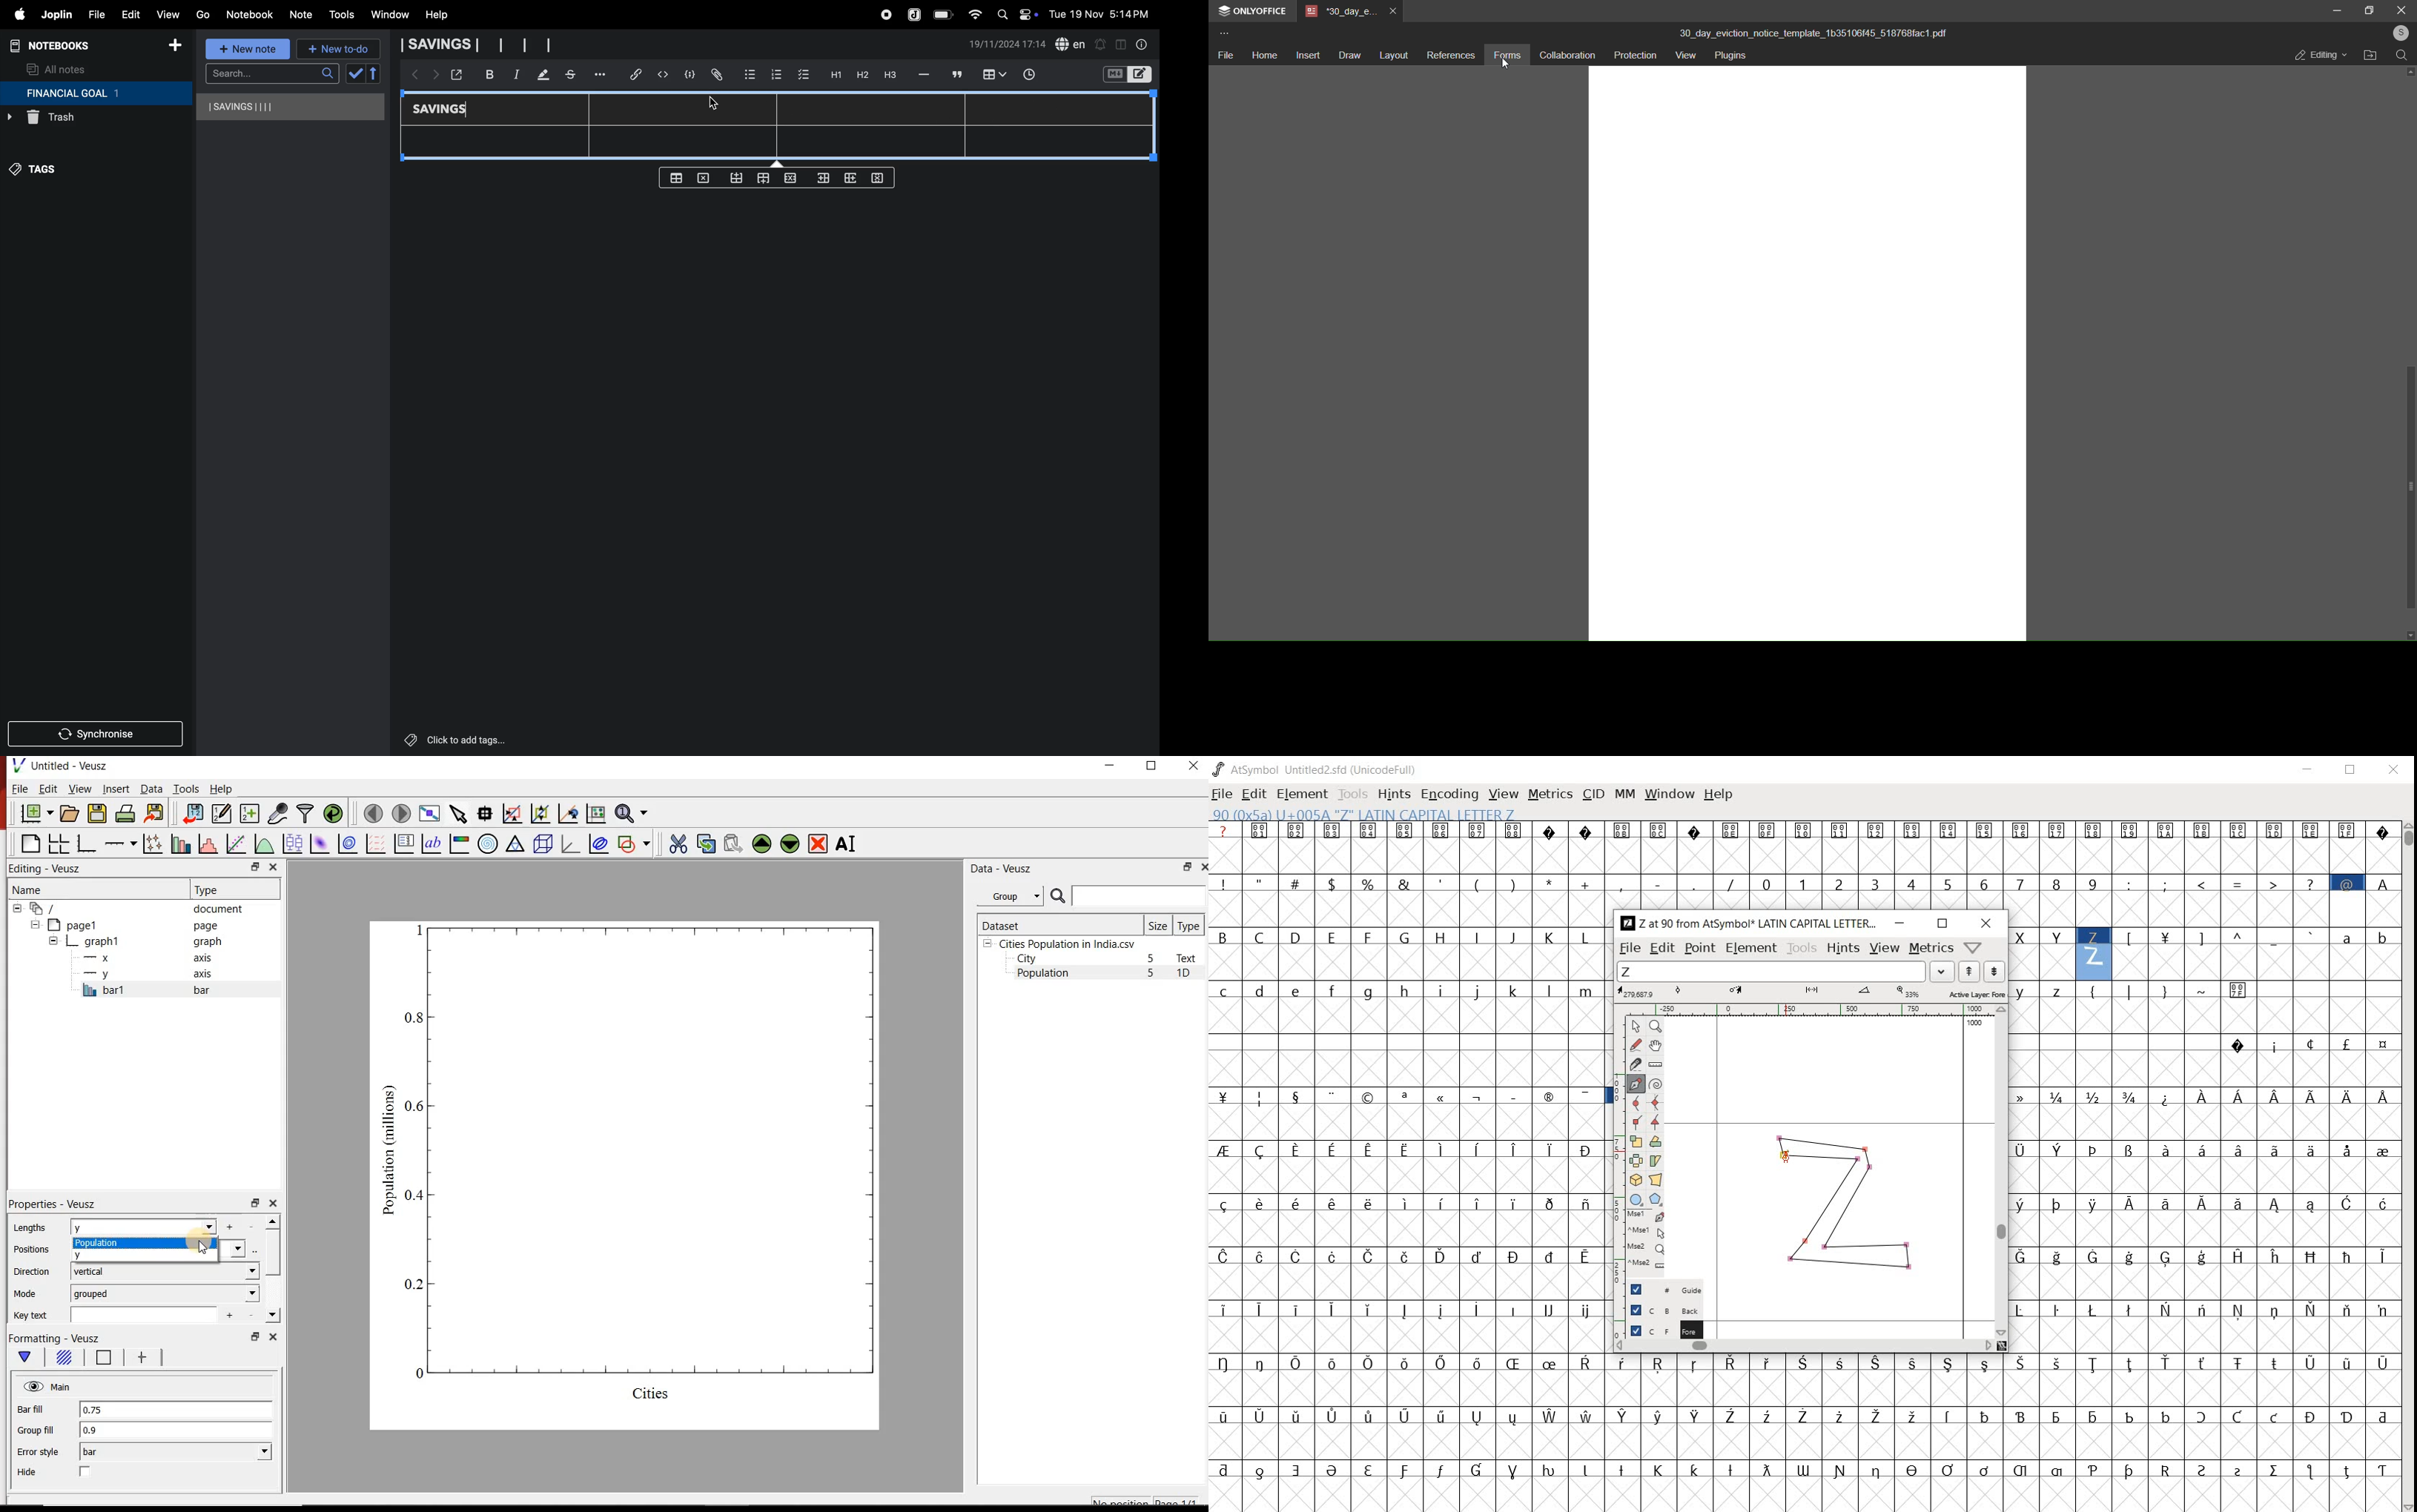 The height and width of the screenshot is (1512, 2436). What do you see at coordinates (20, 788) in the screenshot?
I see `File` at bounding box center [20, 788].